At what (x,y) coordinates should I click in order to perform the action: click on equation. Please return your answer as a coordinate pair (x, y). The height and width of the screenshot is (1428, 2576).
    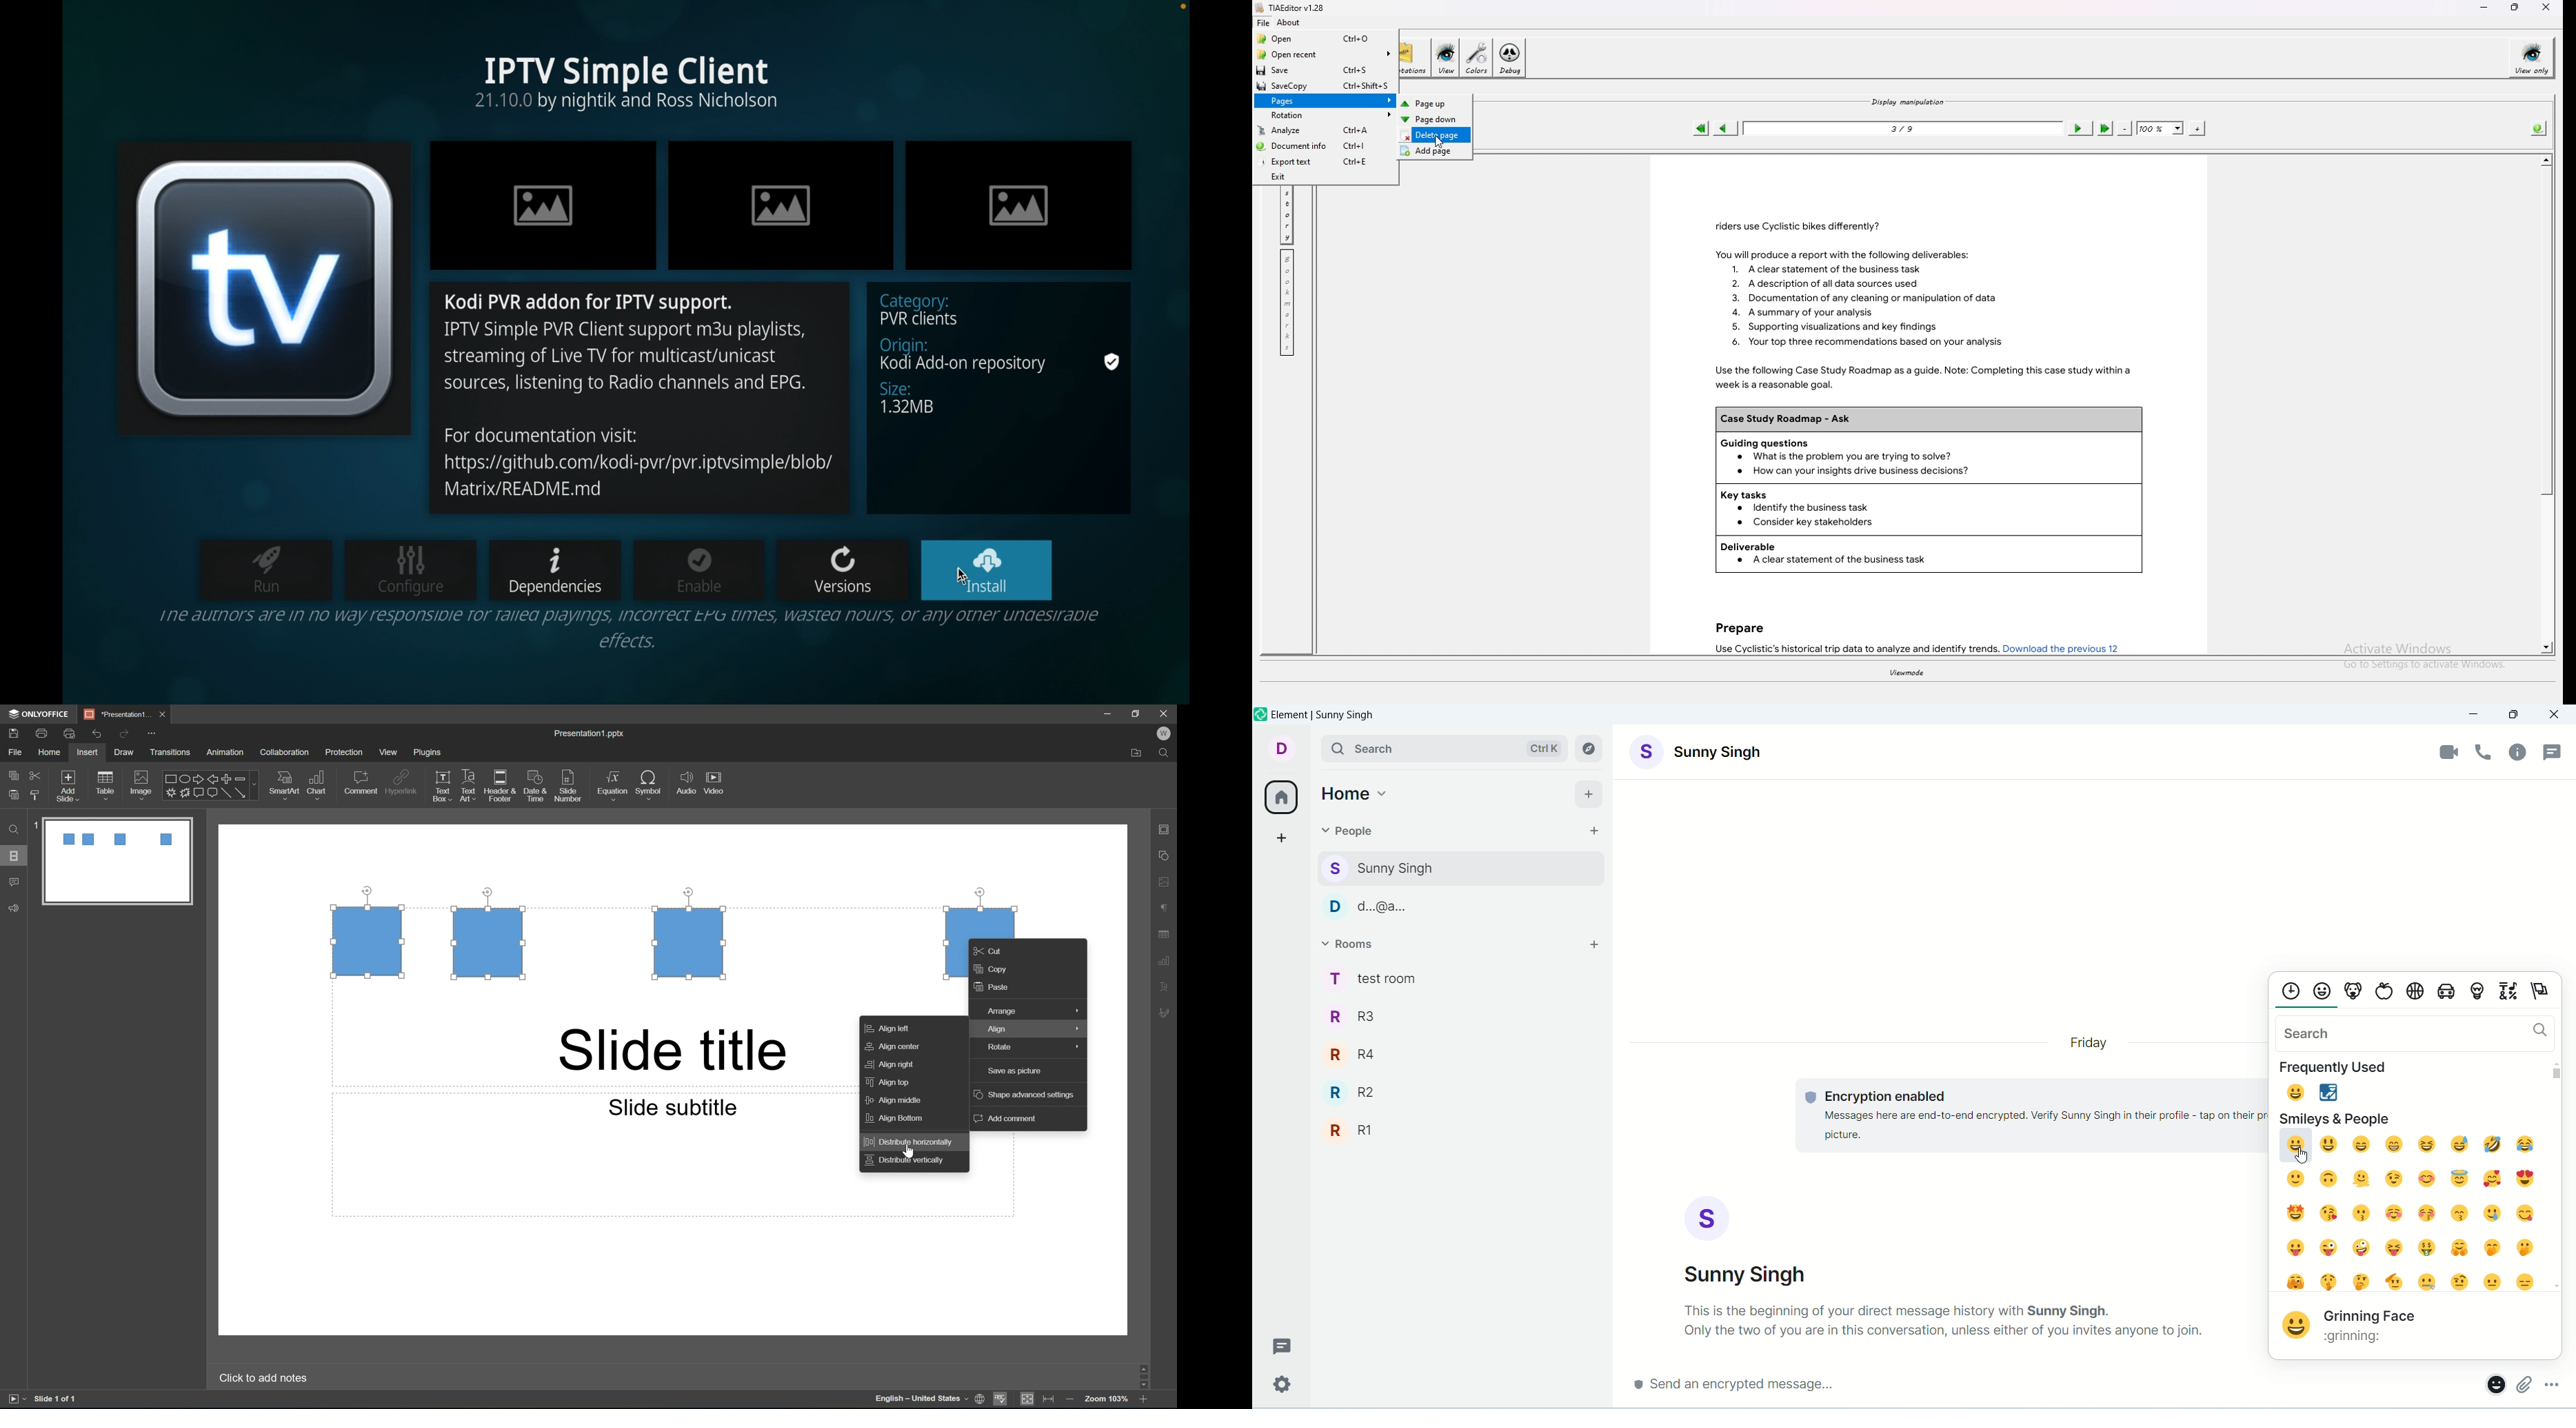
    Looking at the image, I should click on (612, 784).